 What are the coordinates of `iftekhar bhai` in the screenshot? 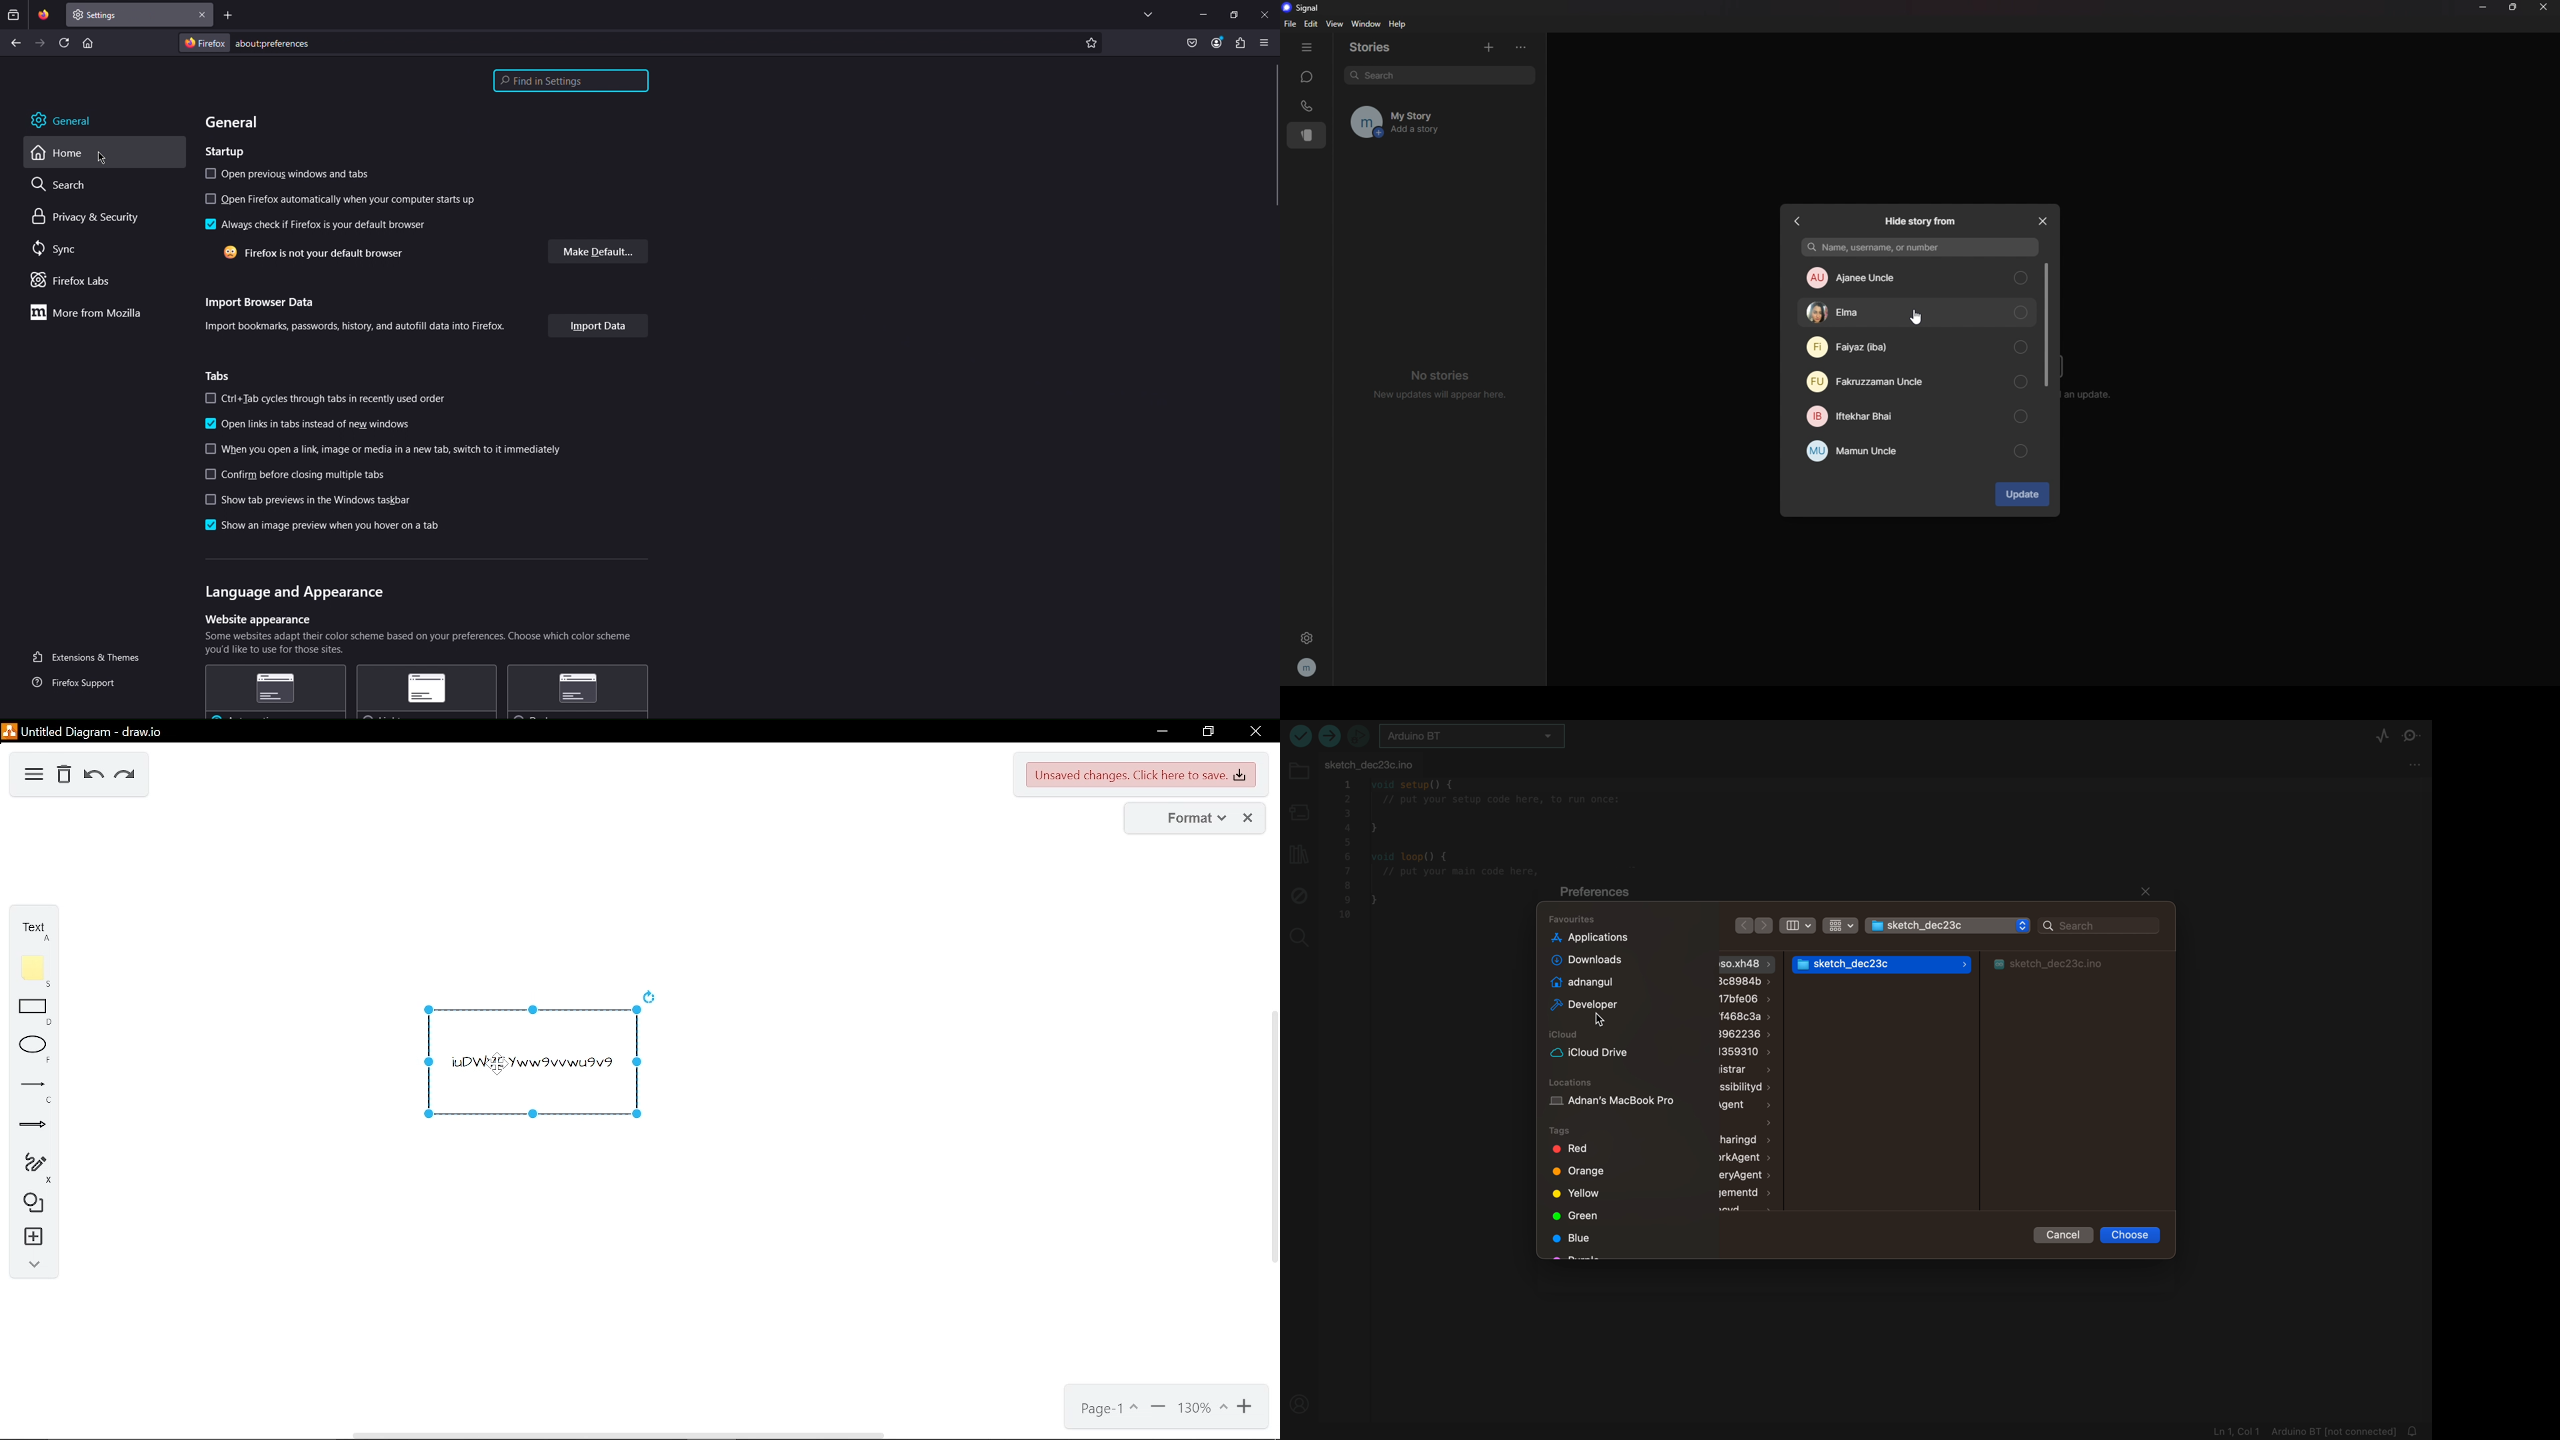 It's located at (1916, 417).